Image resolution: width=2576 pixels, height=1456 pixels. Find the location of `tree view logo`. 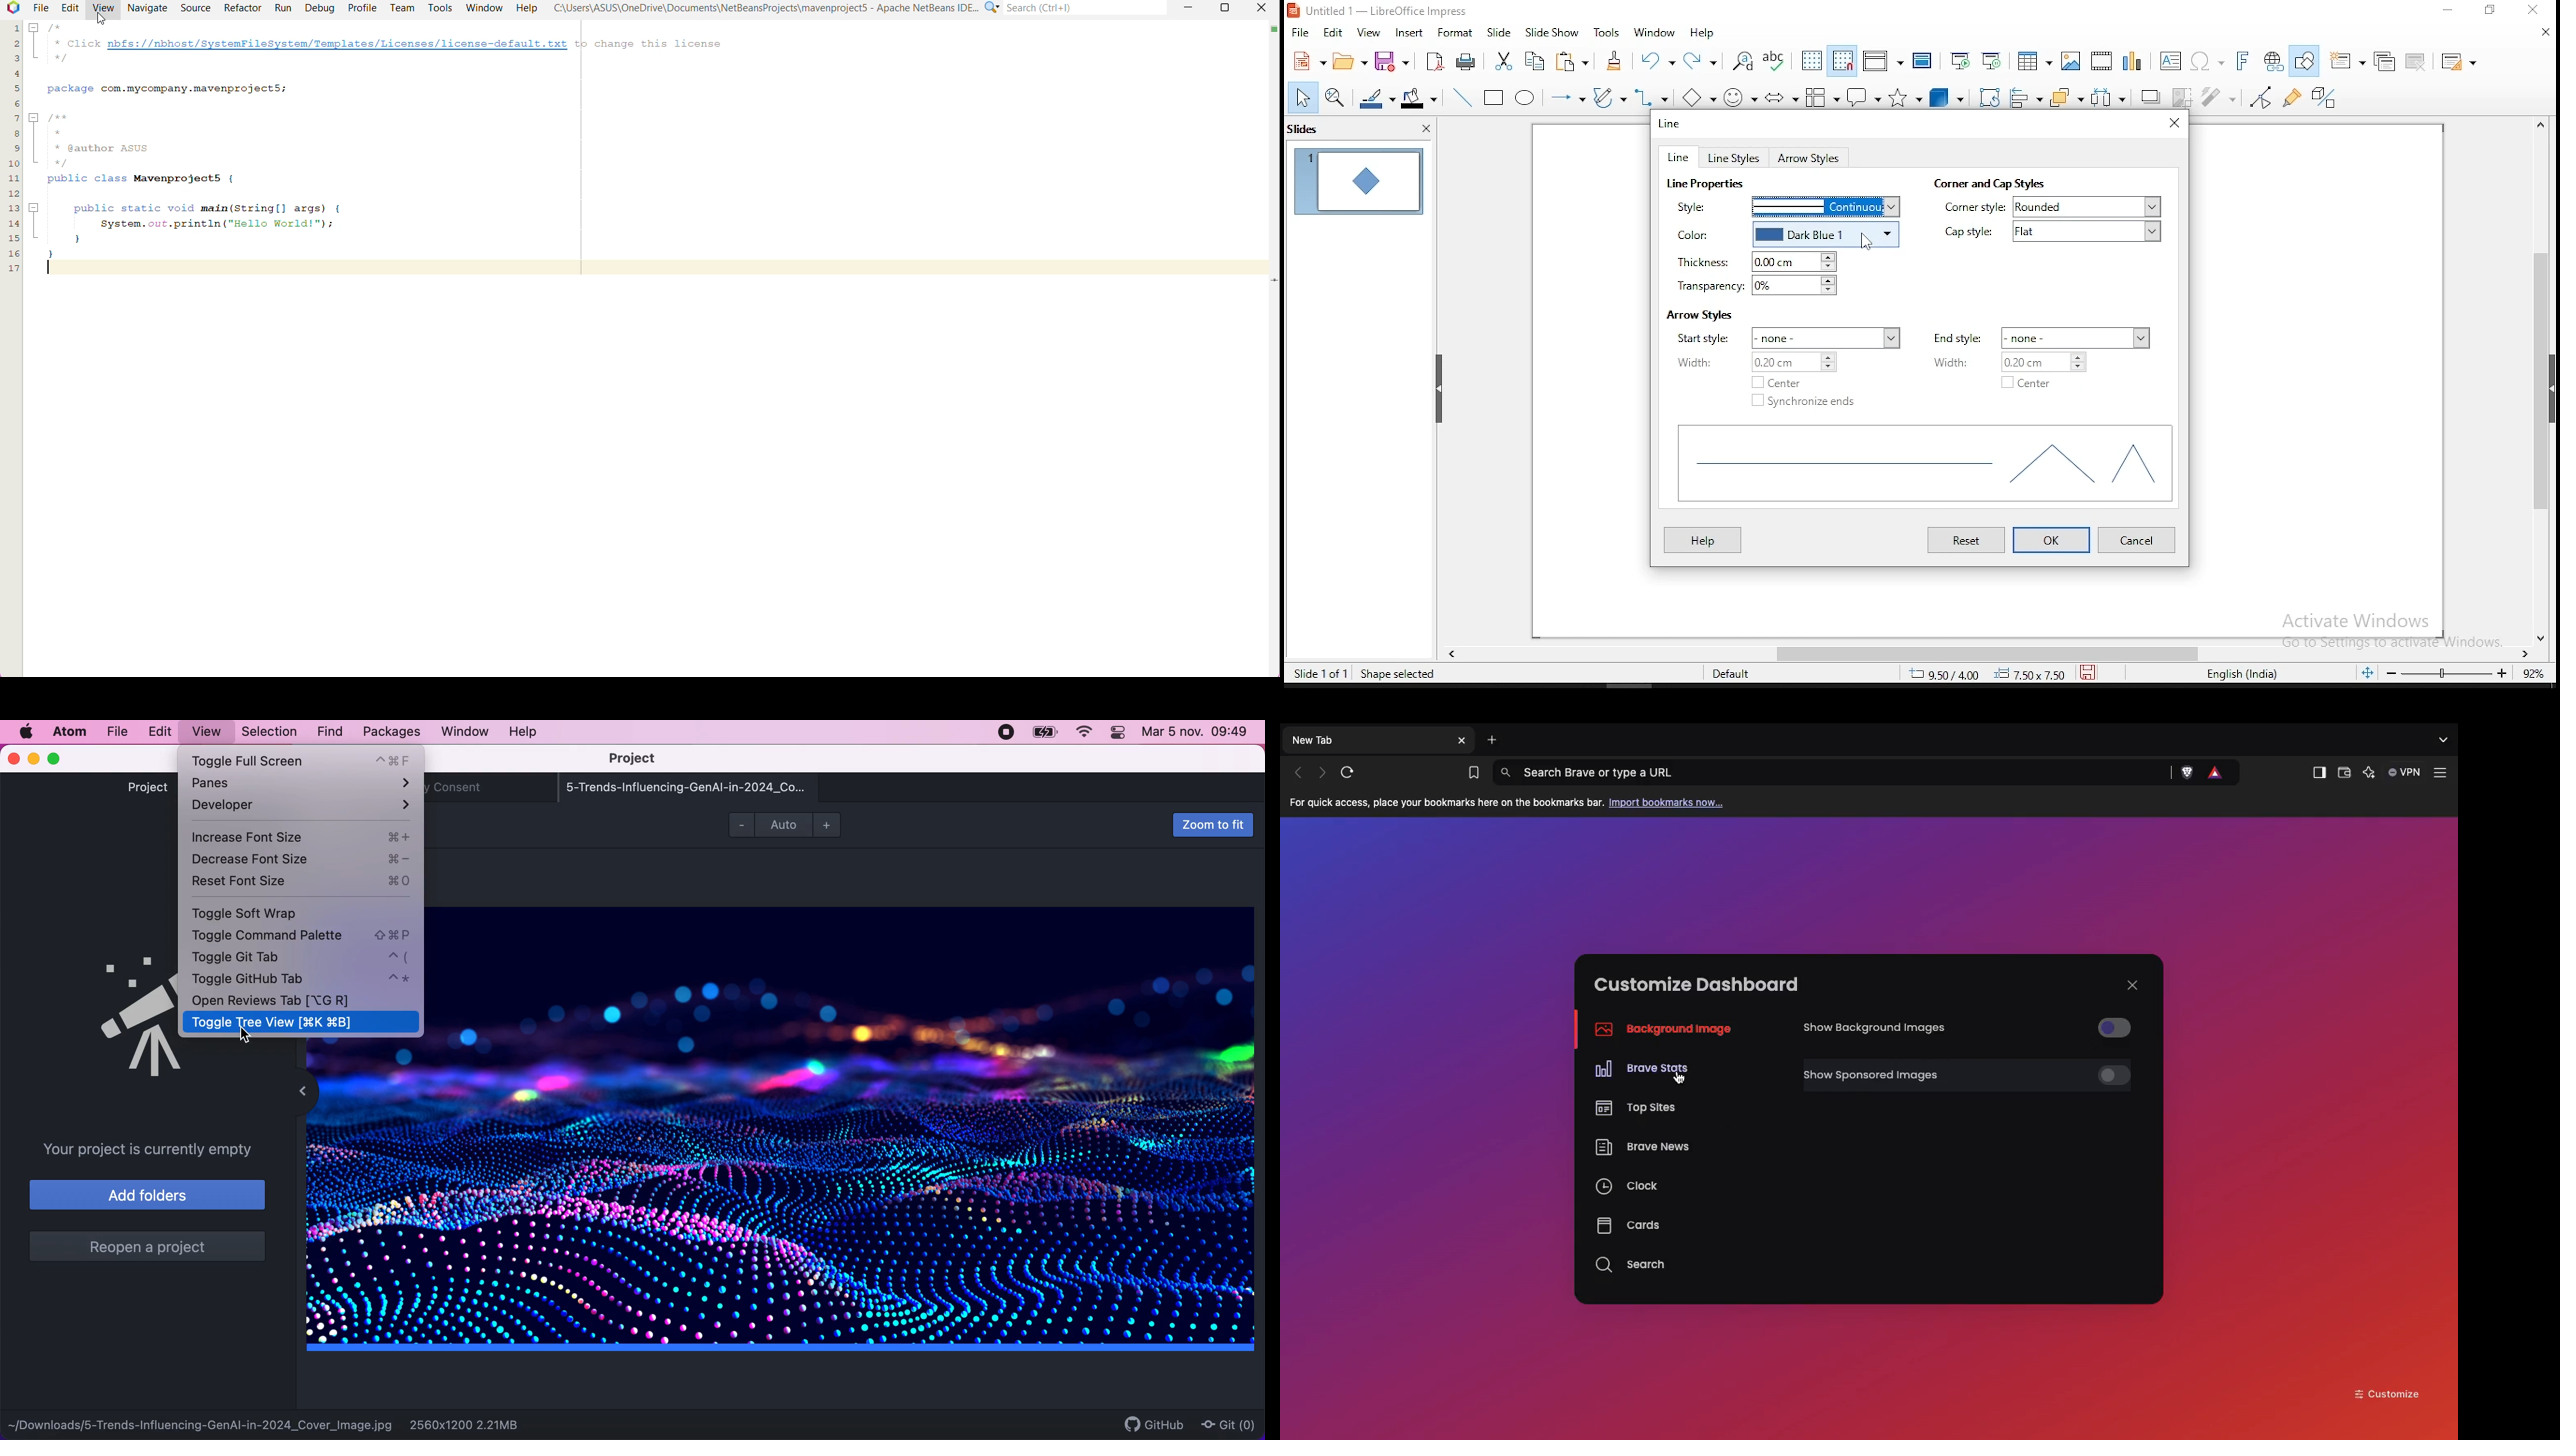

tree view logo is located at coordinates (115, 1019).